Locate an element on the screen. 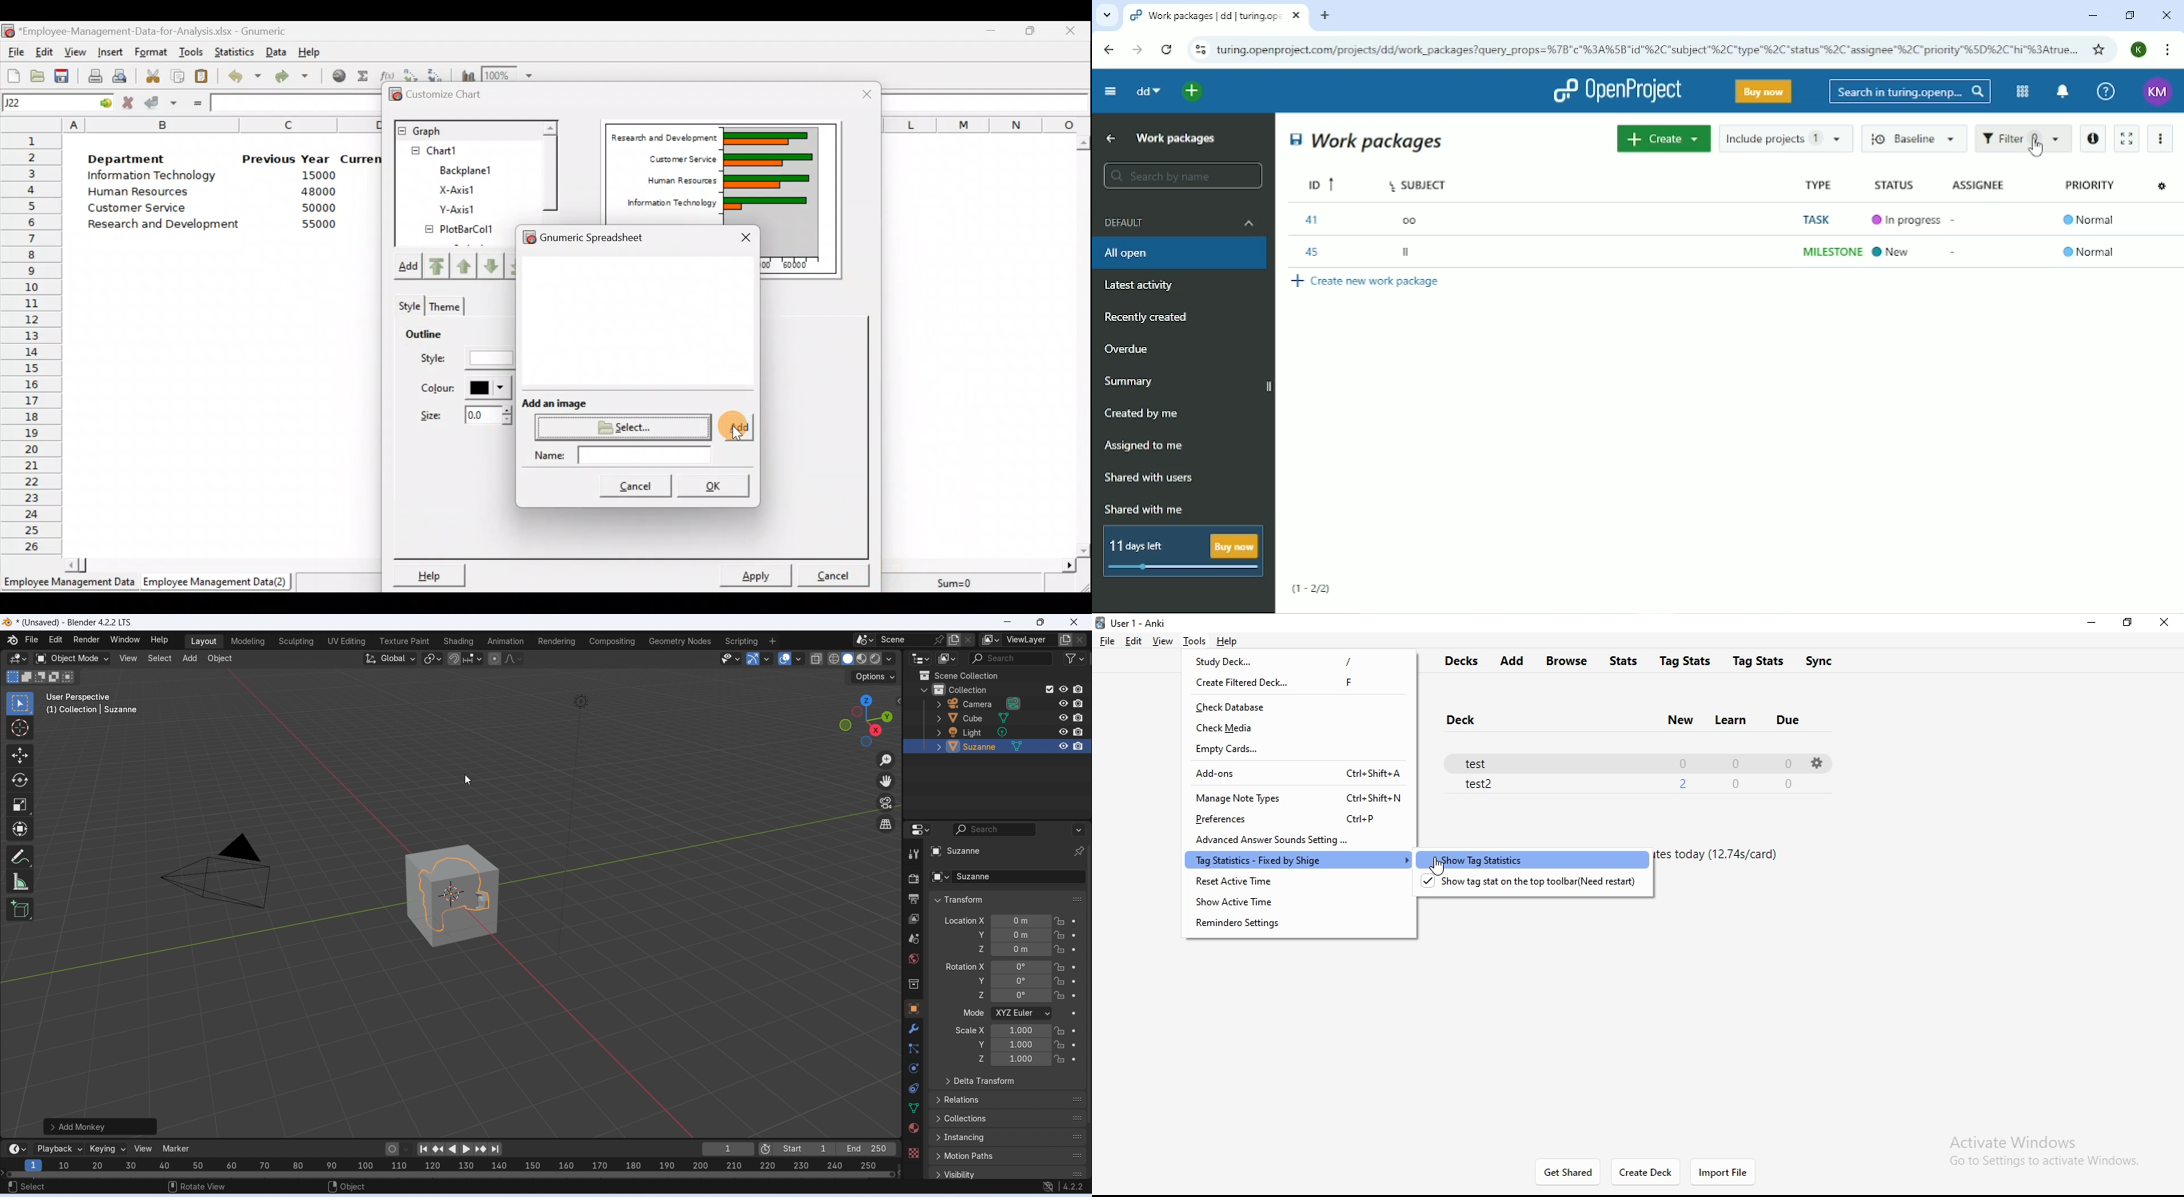 The width and height of the screenshot is (2184, 1204). Apply is located at coordinates (758, 575).